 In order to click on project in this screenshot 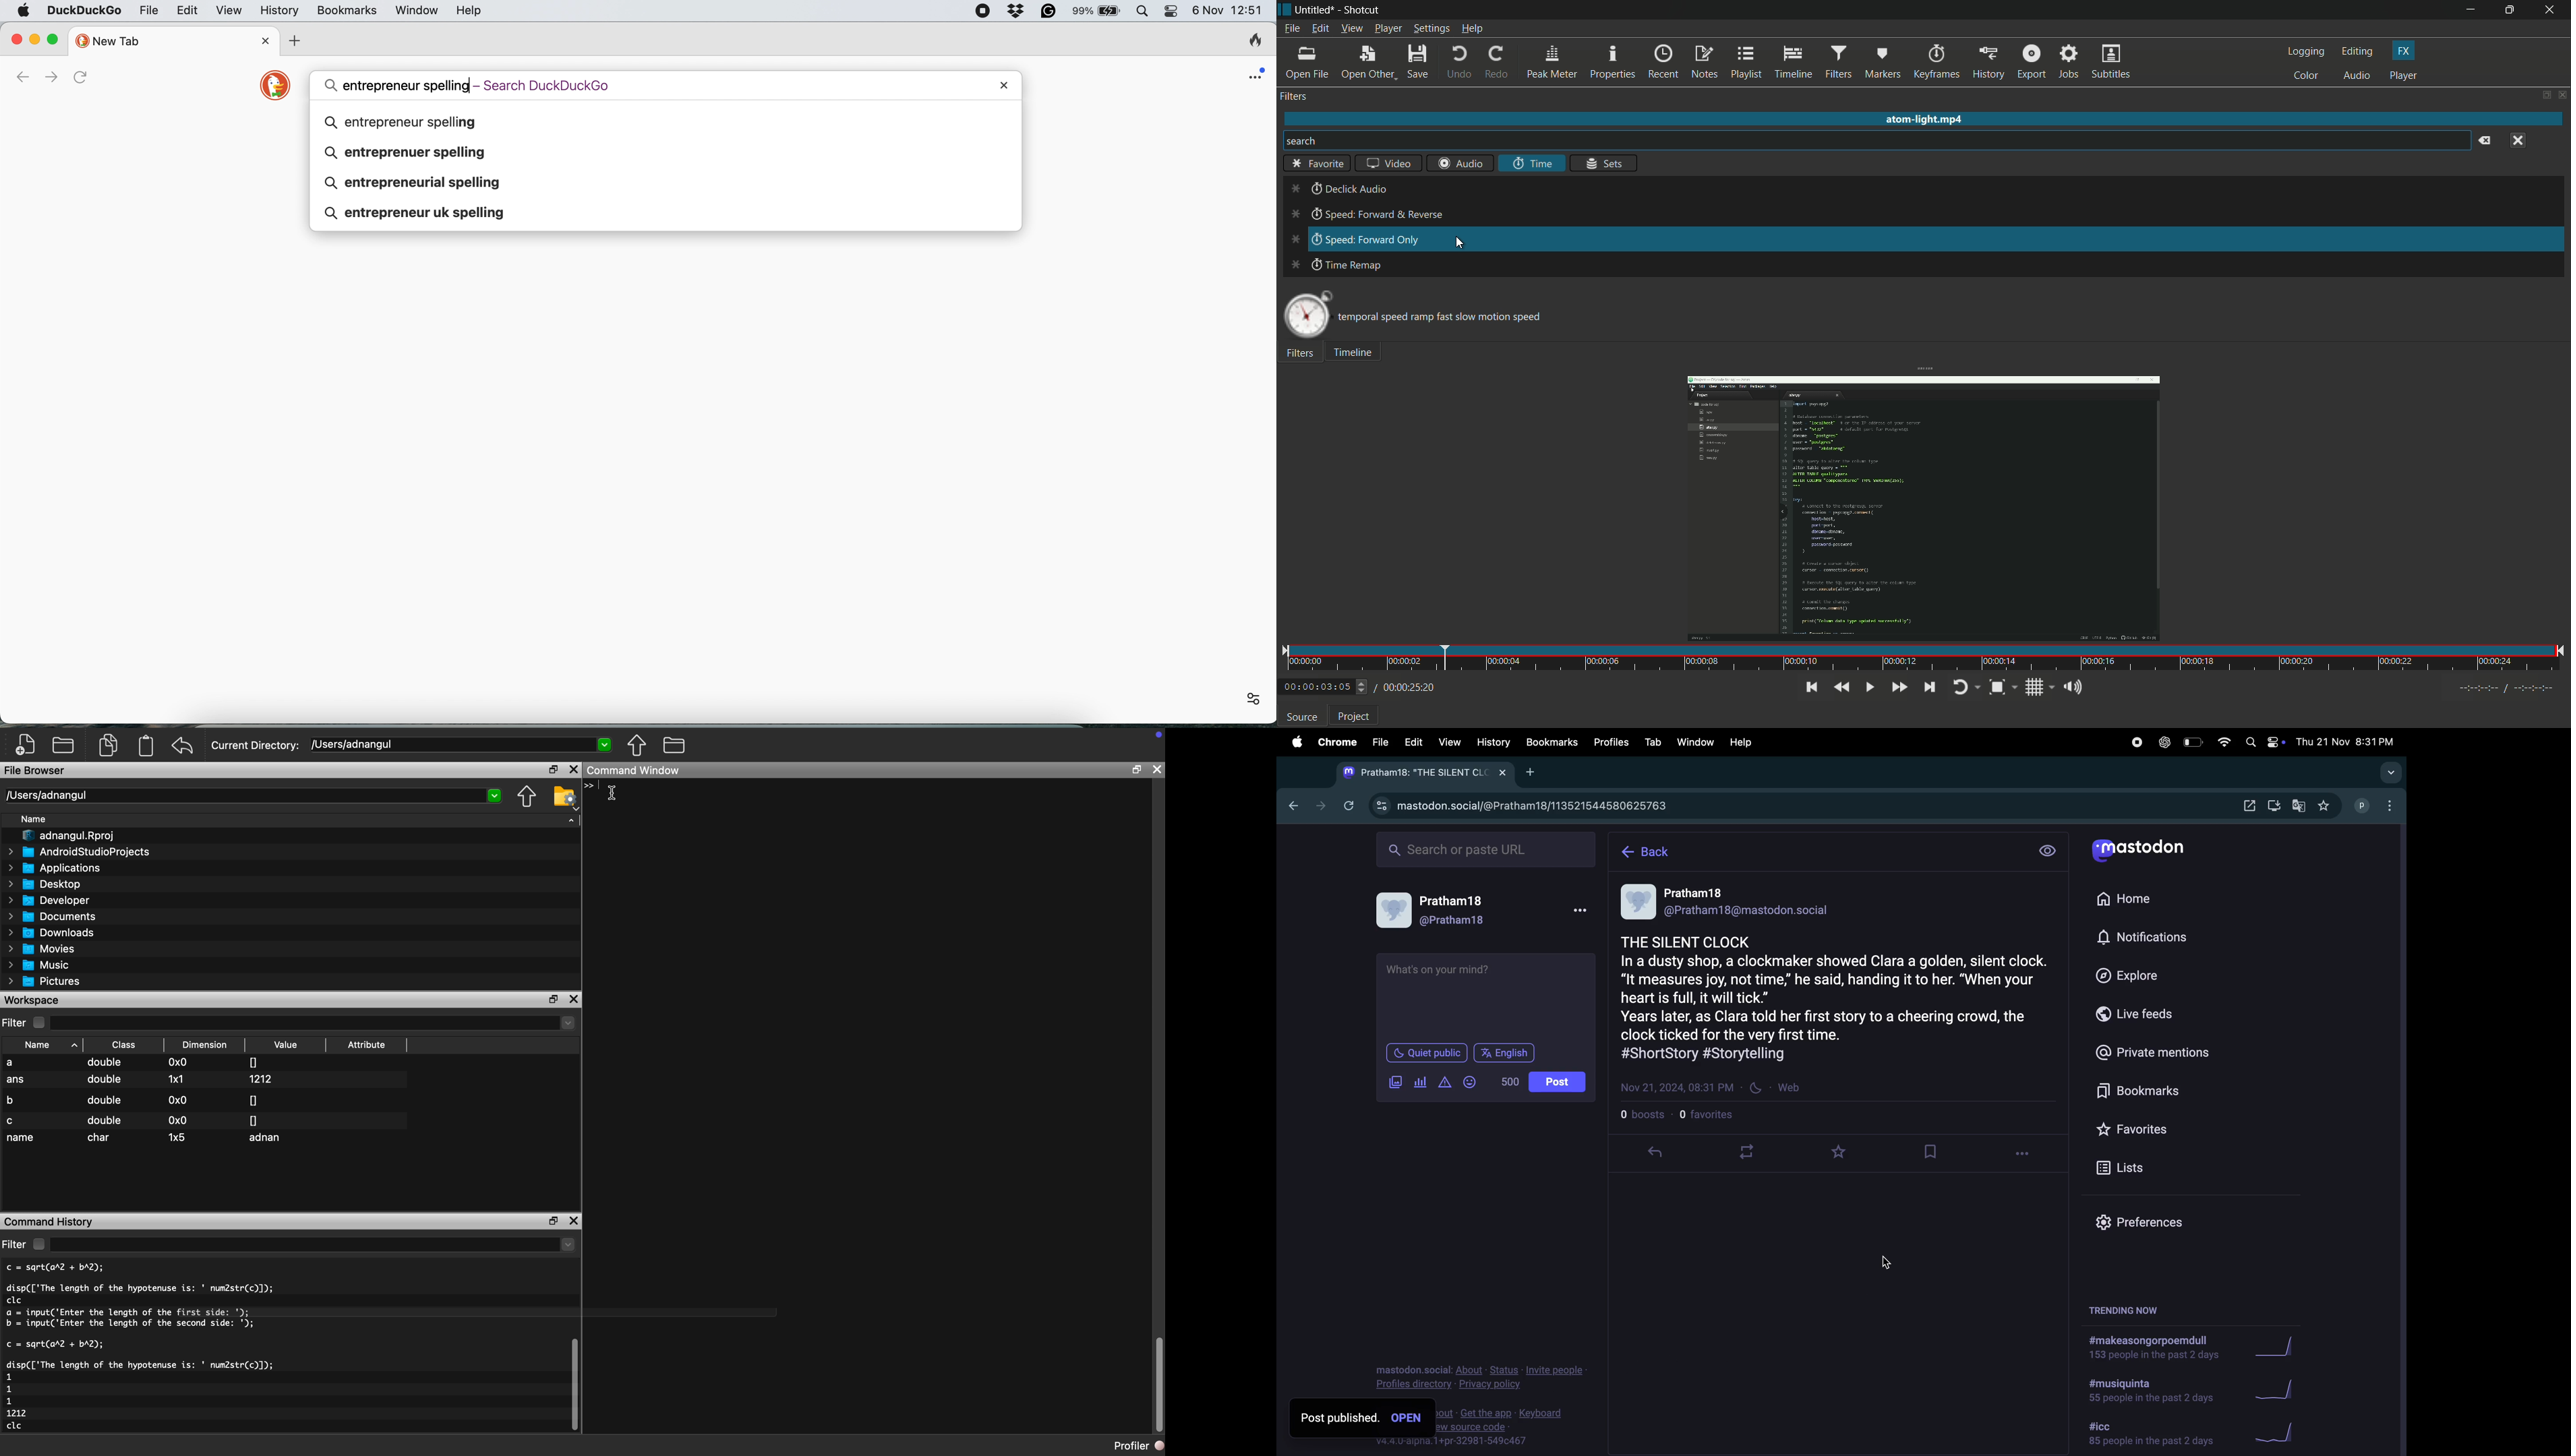, I will do `click(1354, 717)`.